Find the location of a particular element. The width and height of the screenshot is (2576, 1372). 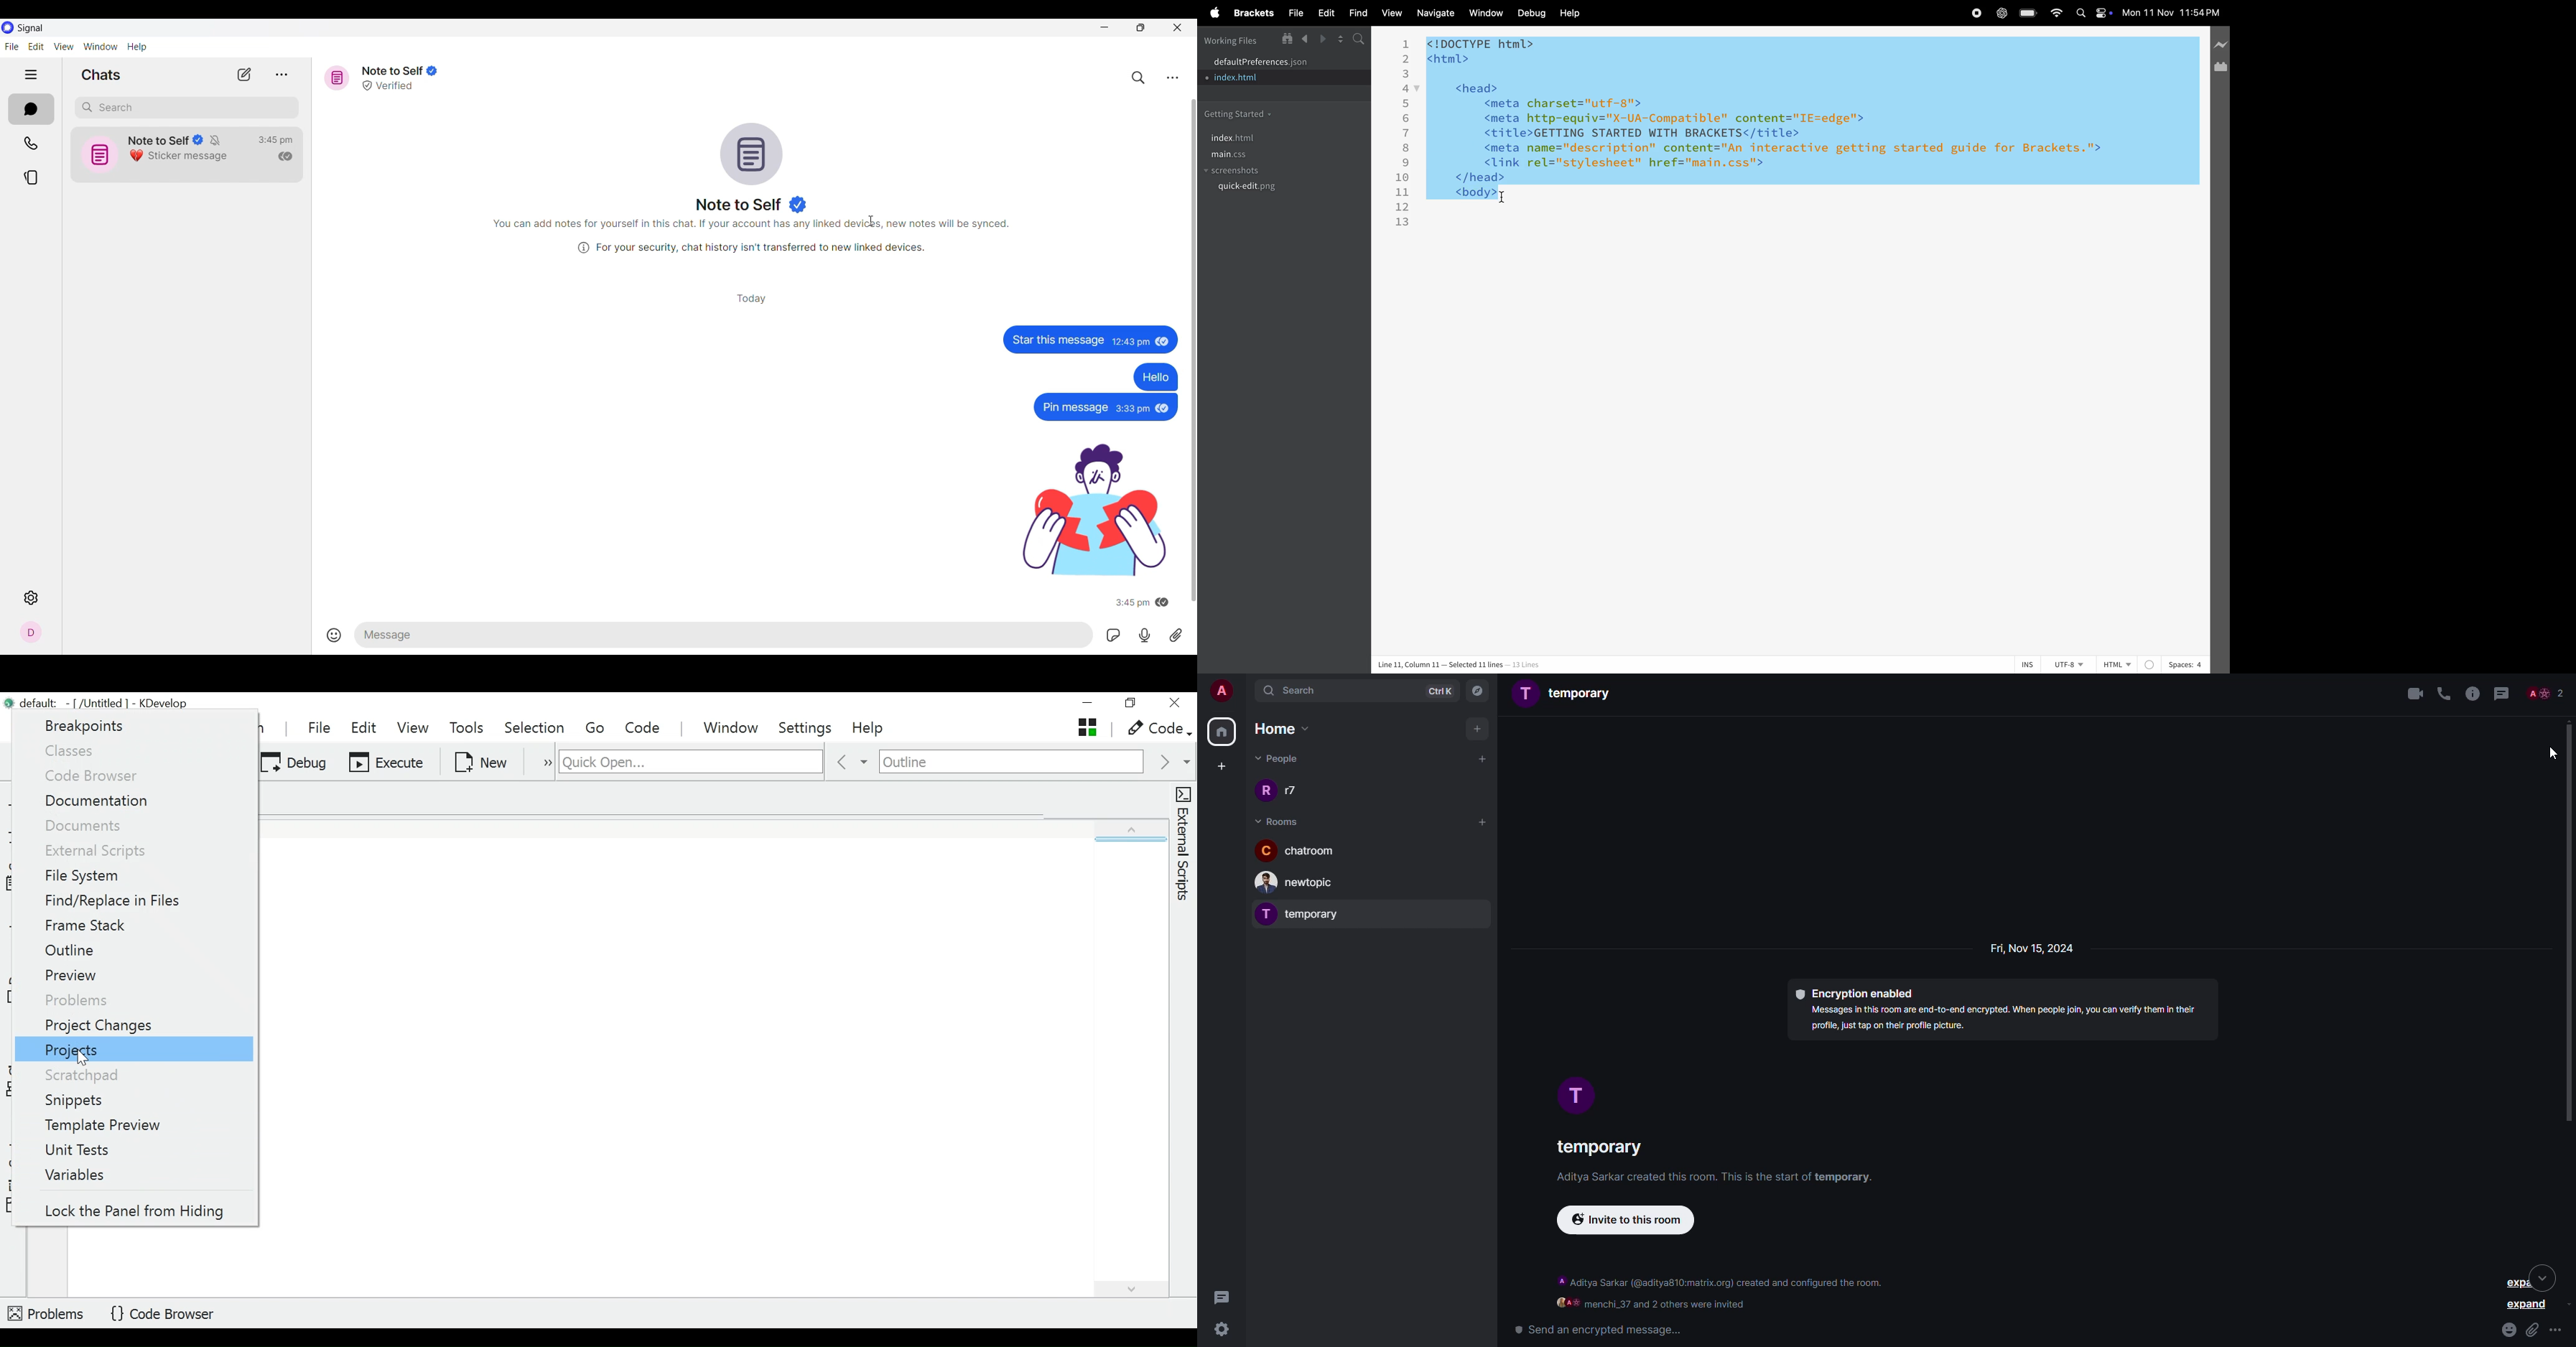

Software logo is located at coordinates (7, 27).